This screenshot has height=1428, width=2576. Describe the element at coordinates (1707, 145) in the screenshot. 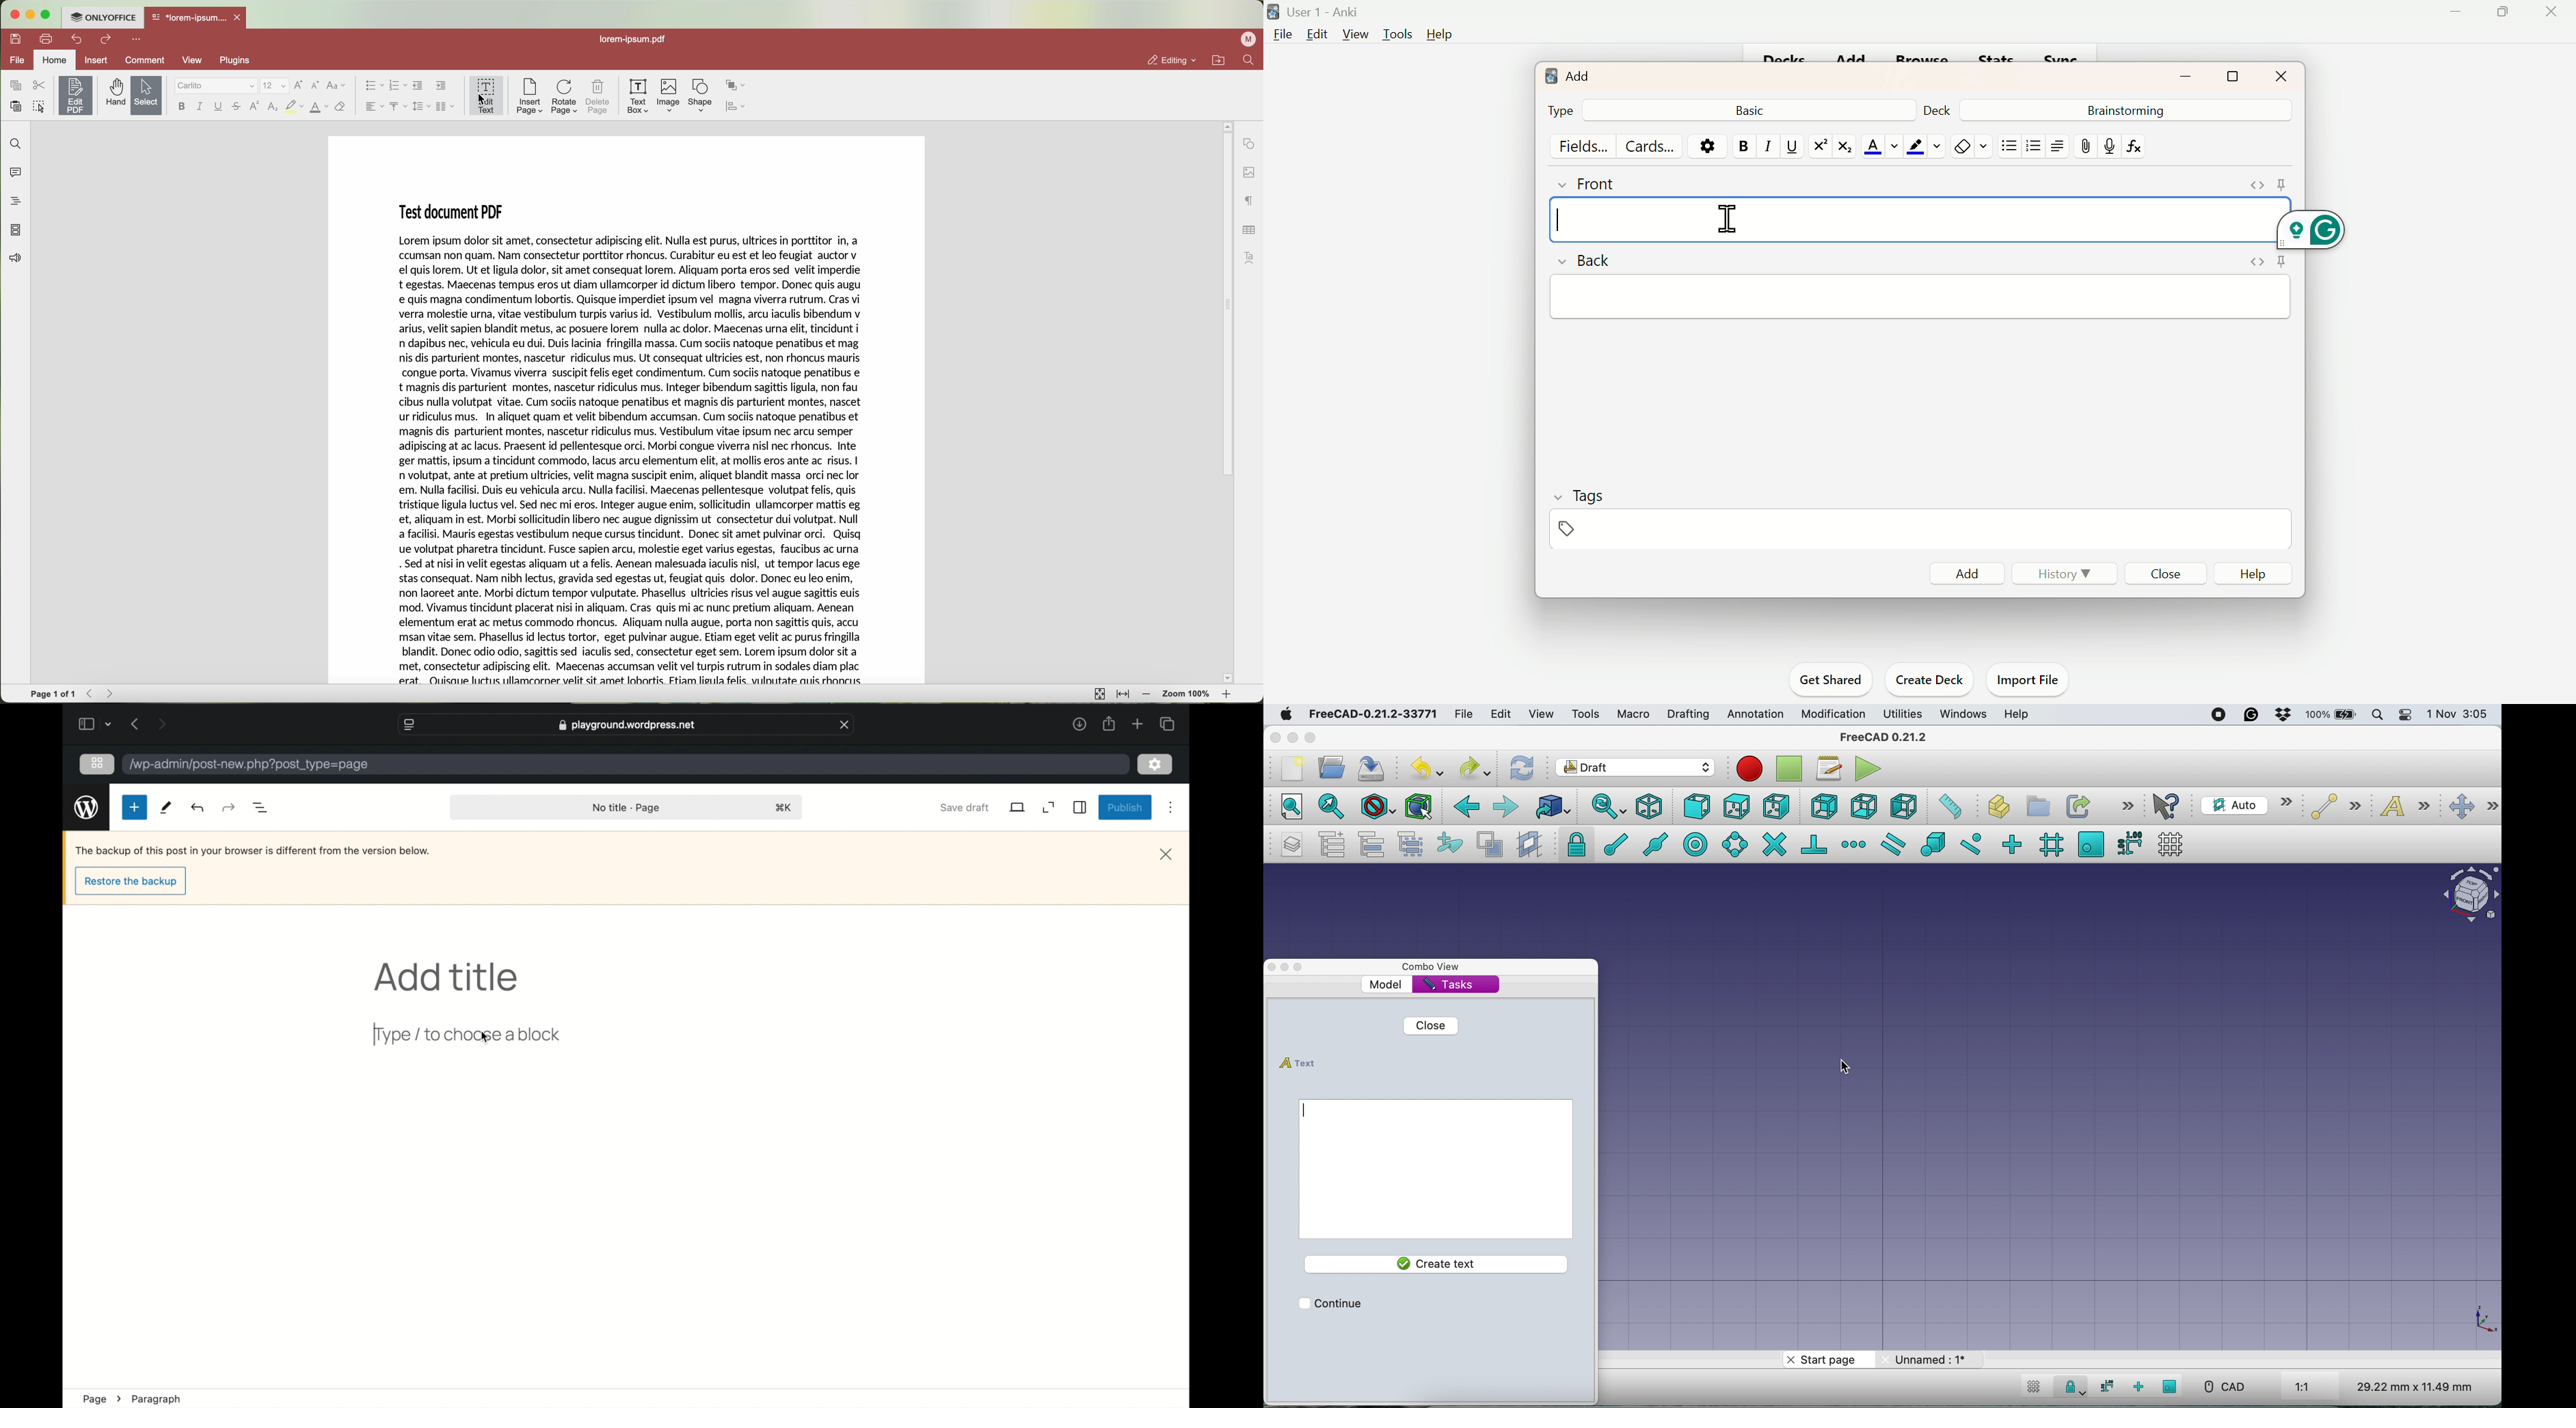

I see `Options` at that location.